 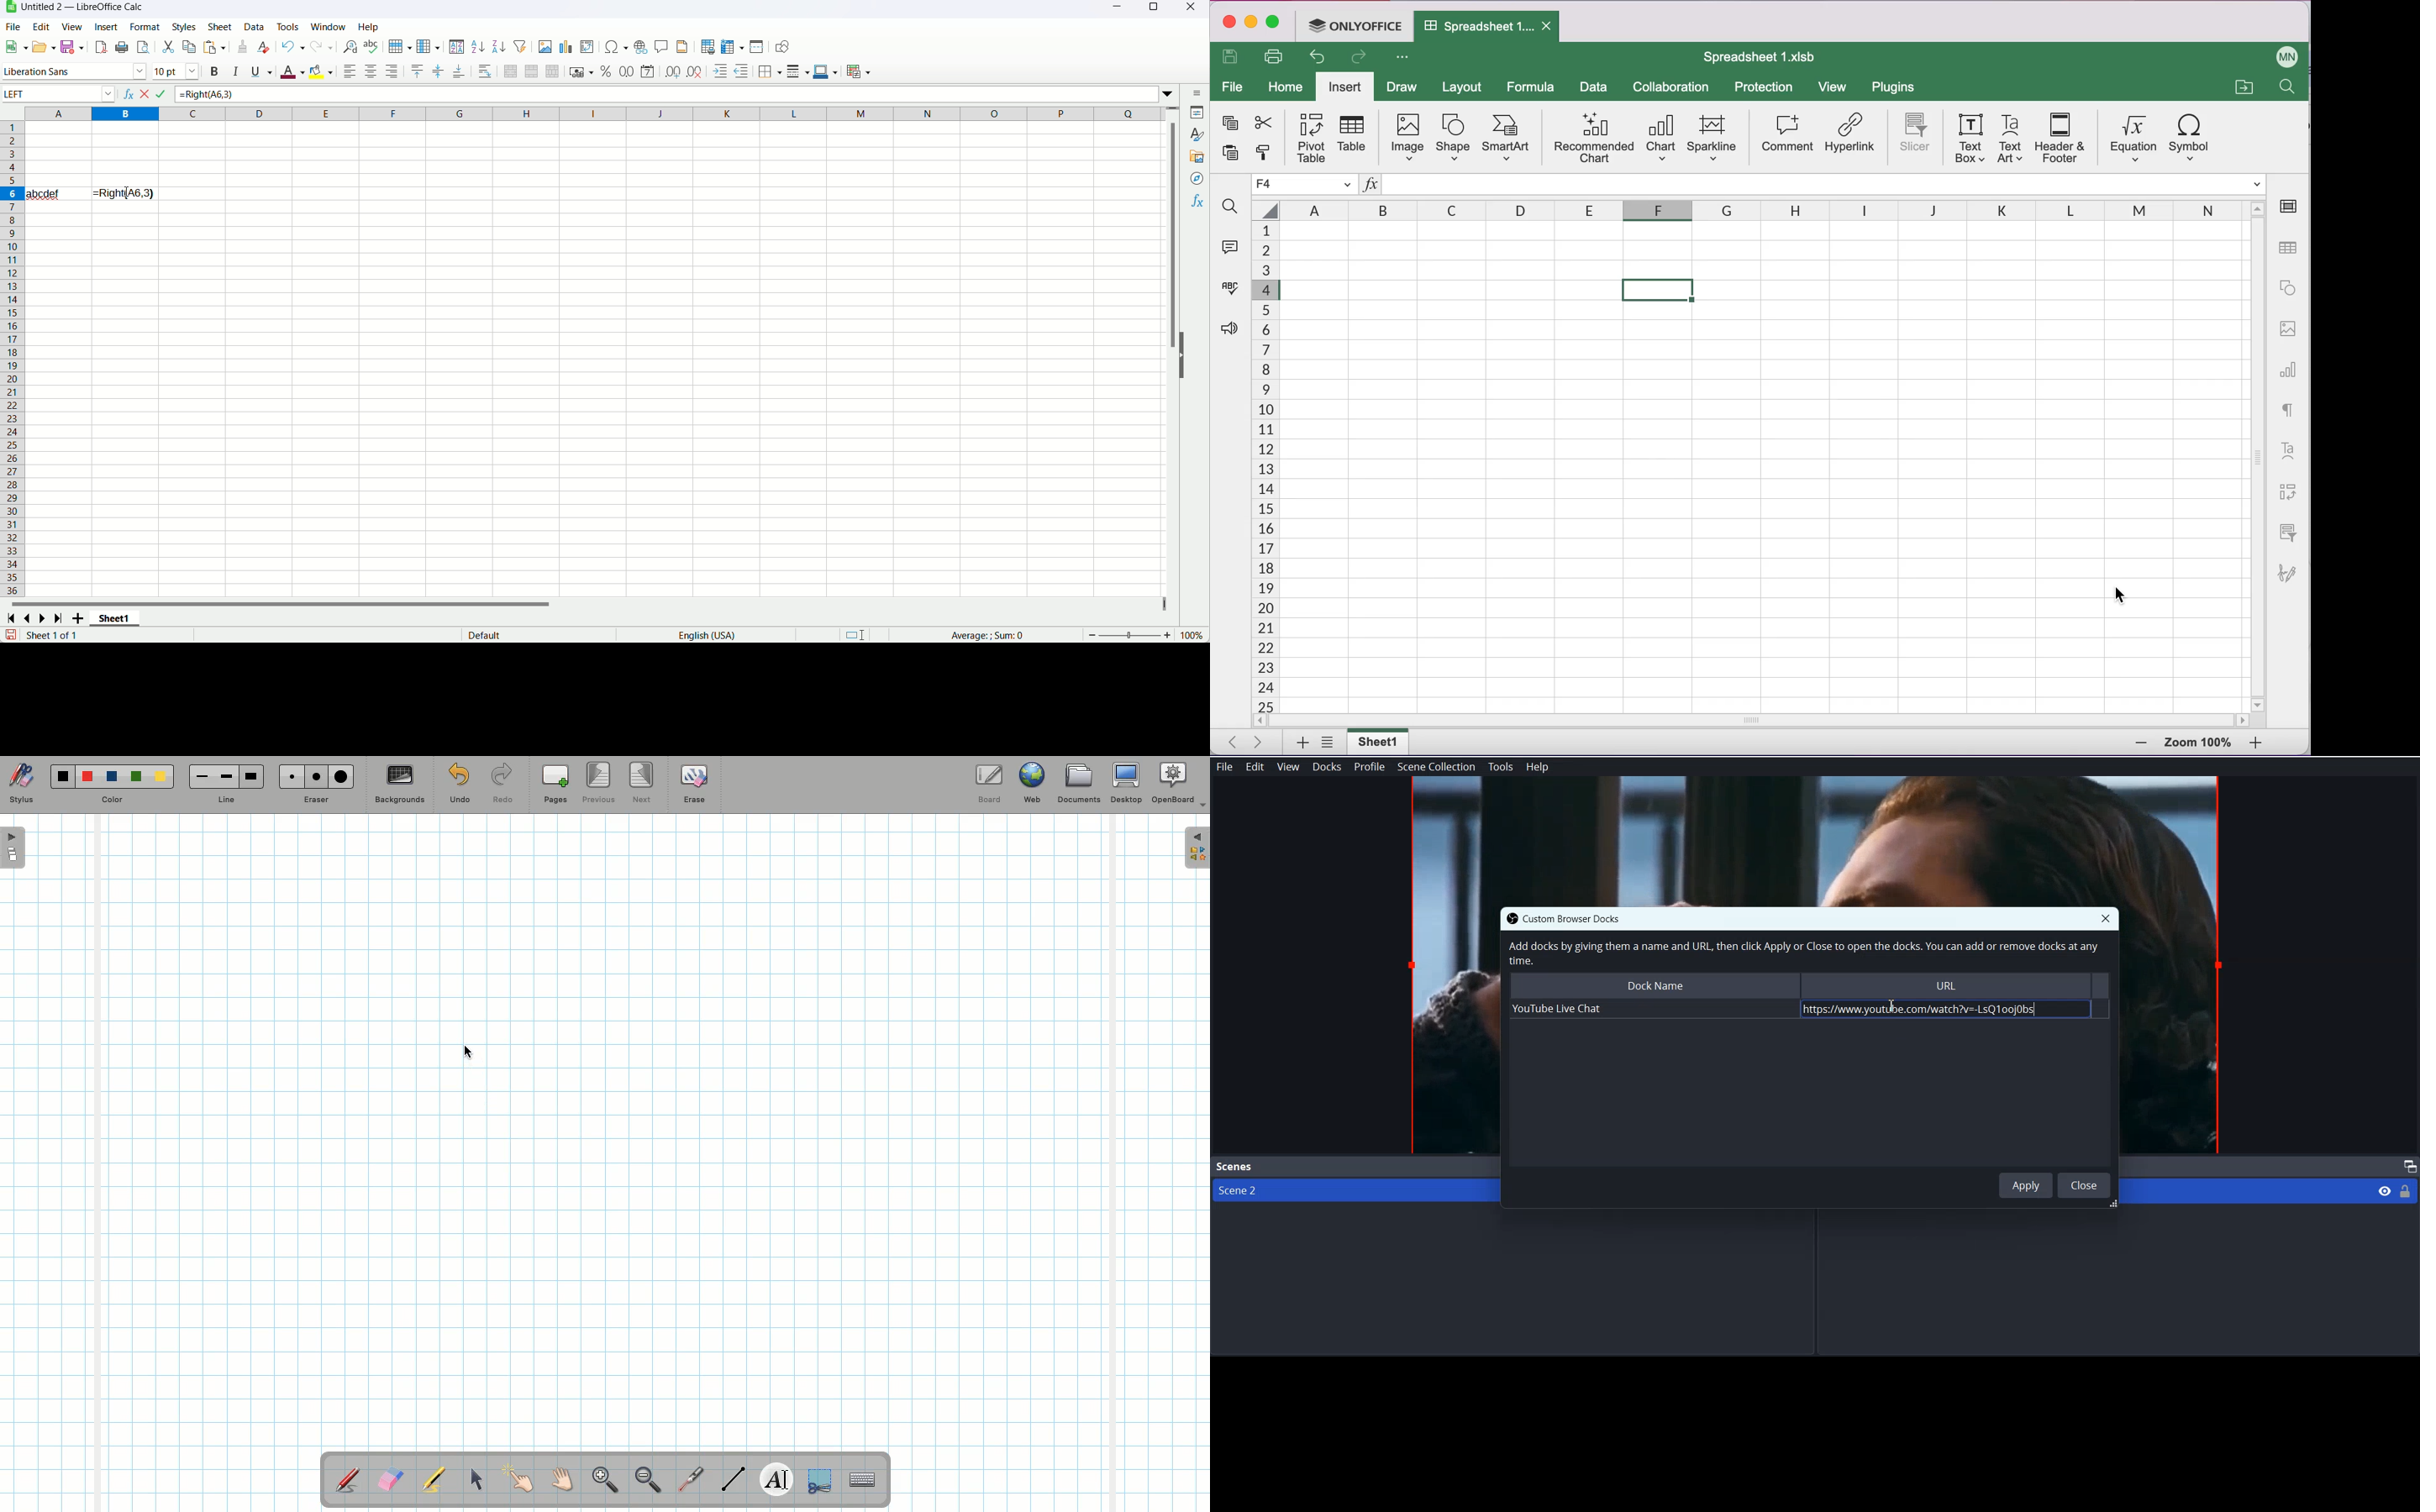 What do you see at coordinates (1191, 635) in the screenshot?
I see `100%` at bounding box center [1191, 635].